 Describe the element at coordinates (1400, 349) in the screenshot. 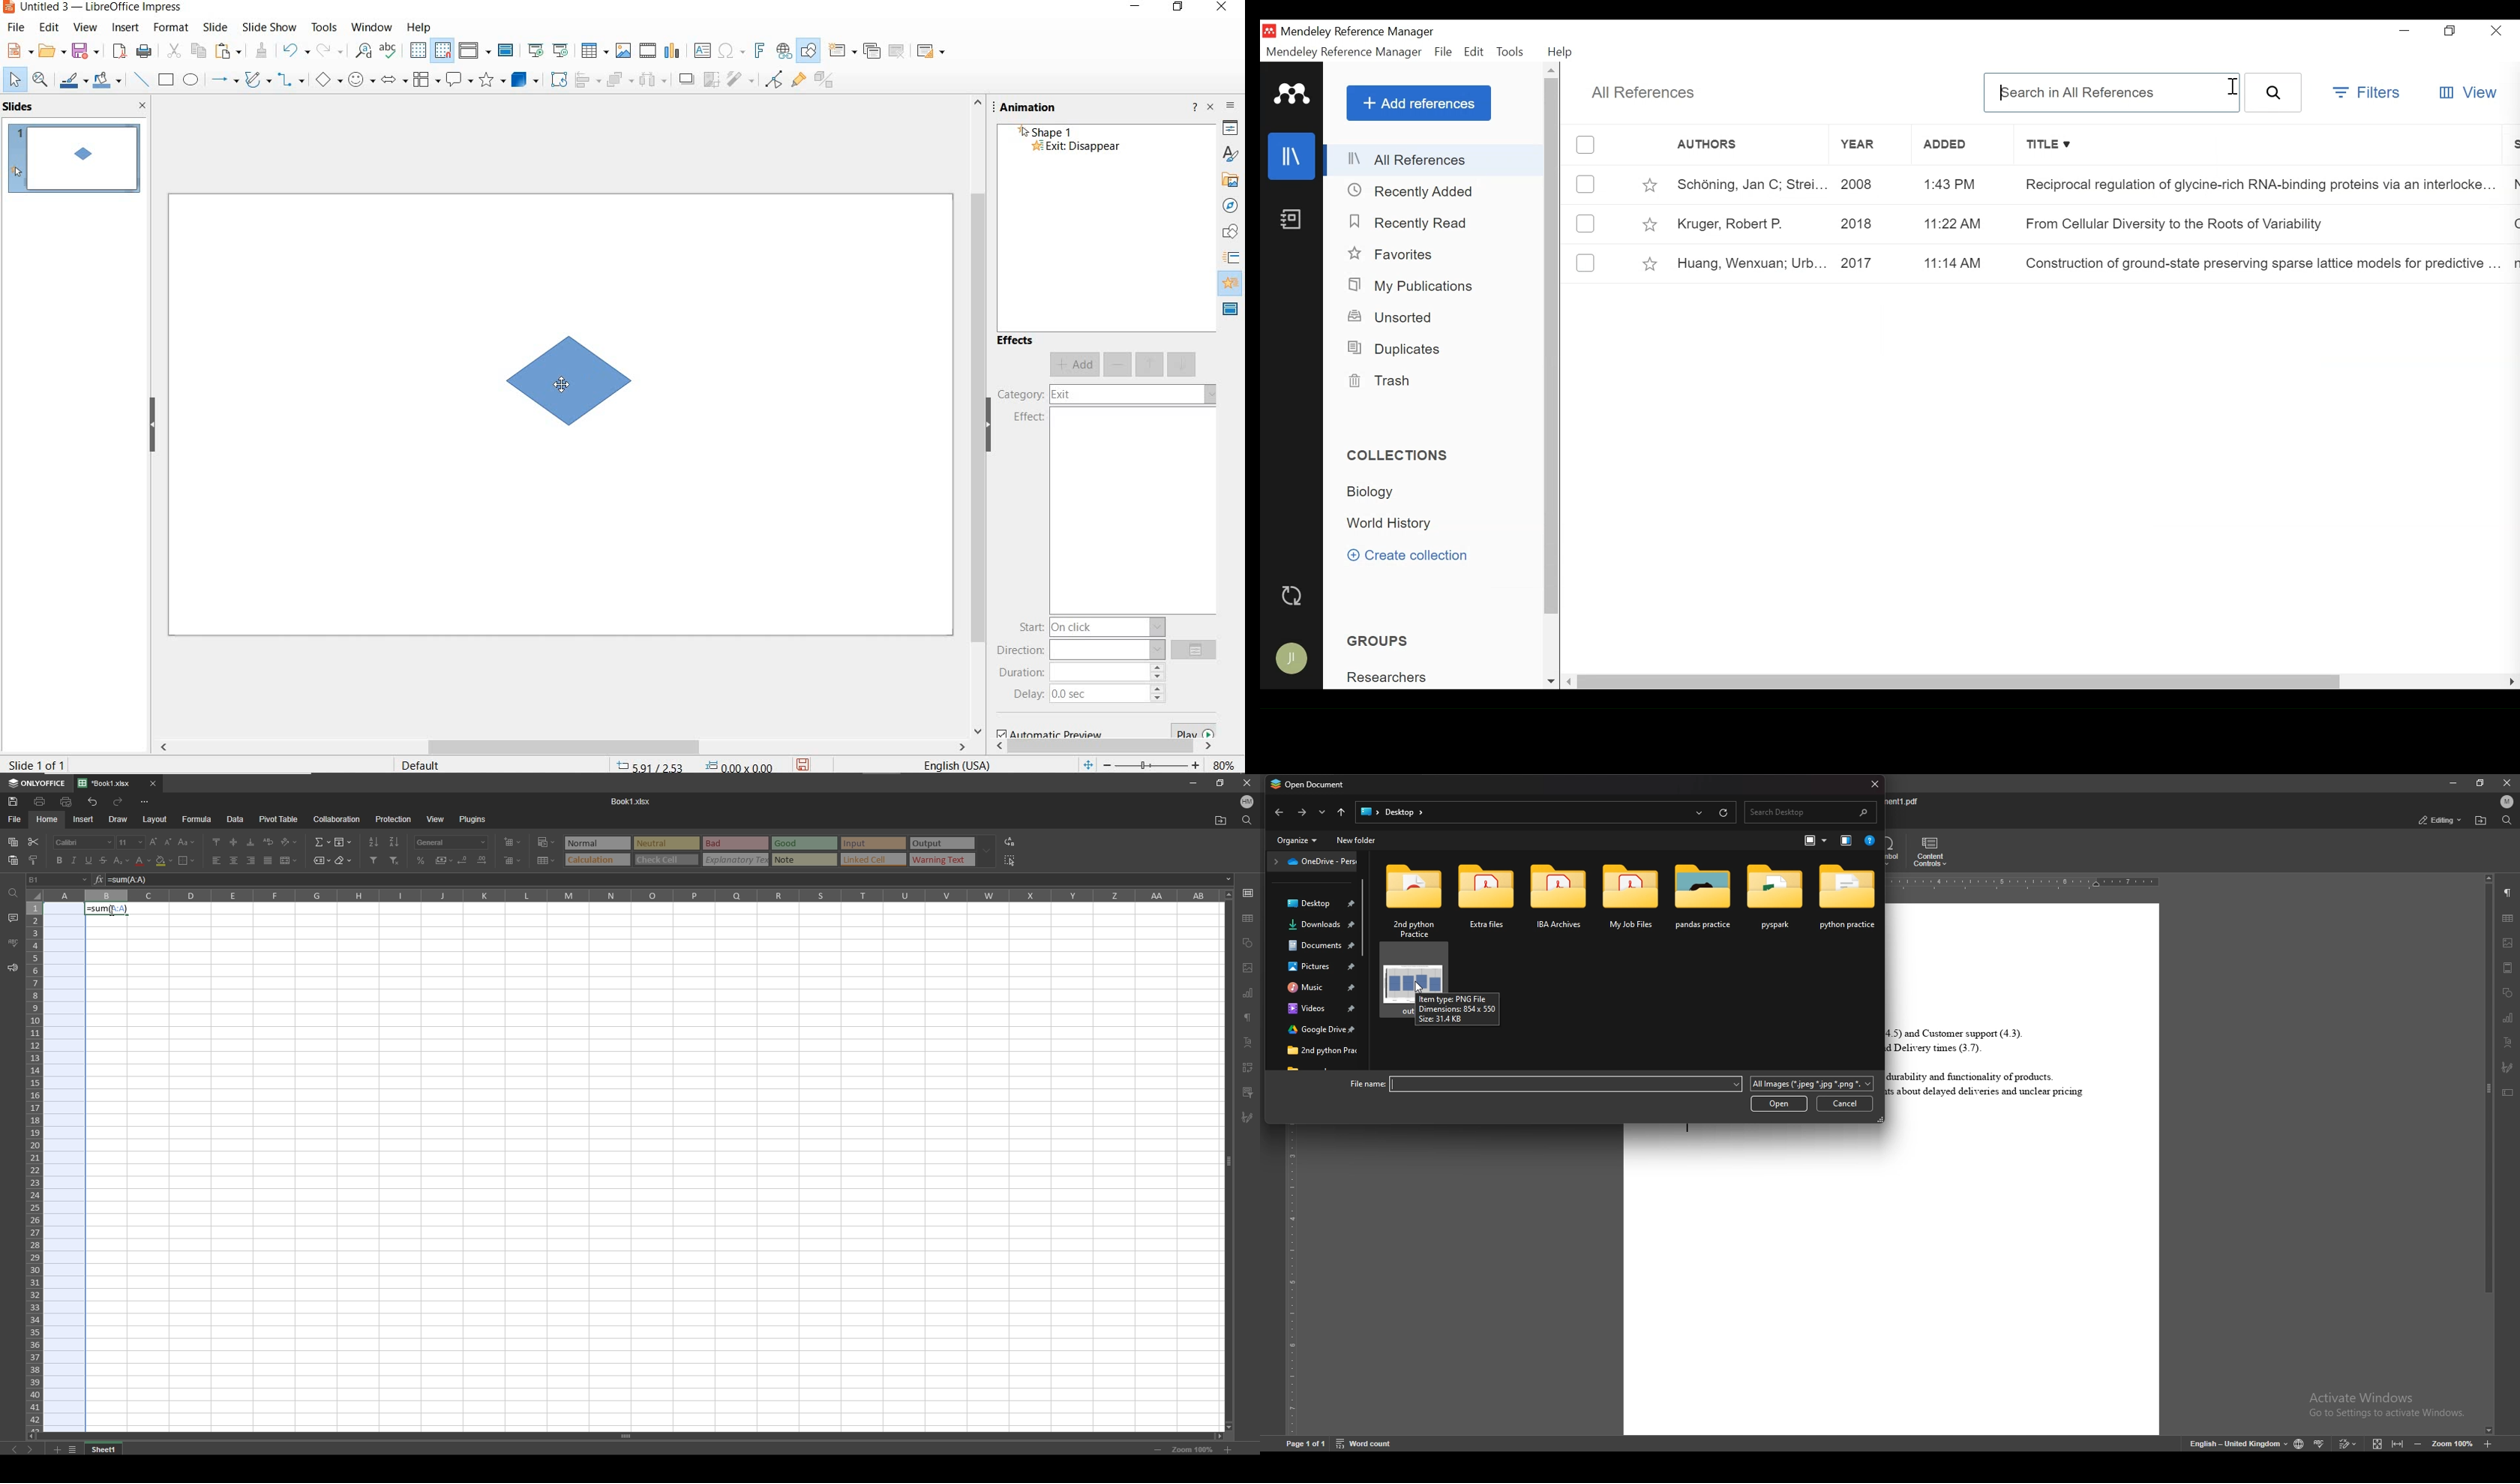

I see `Duplicates` at that location.